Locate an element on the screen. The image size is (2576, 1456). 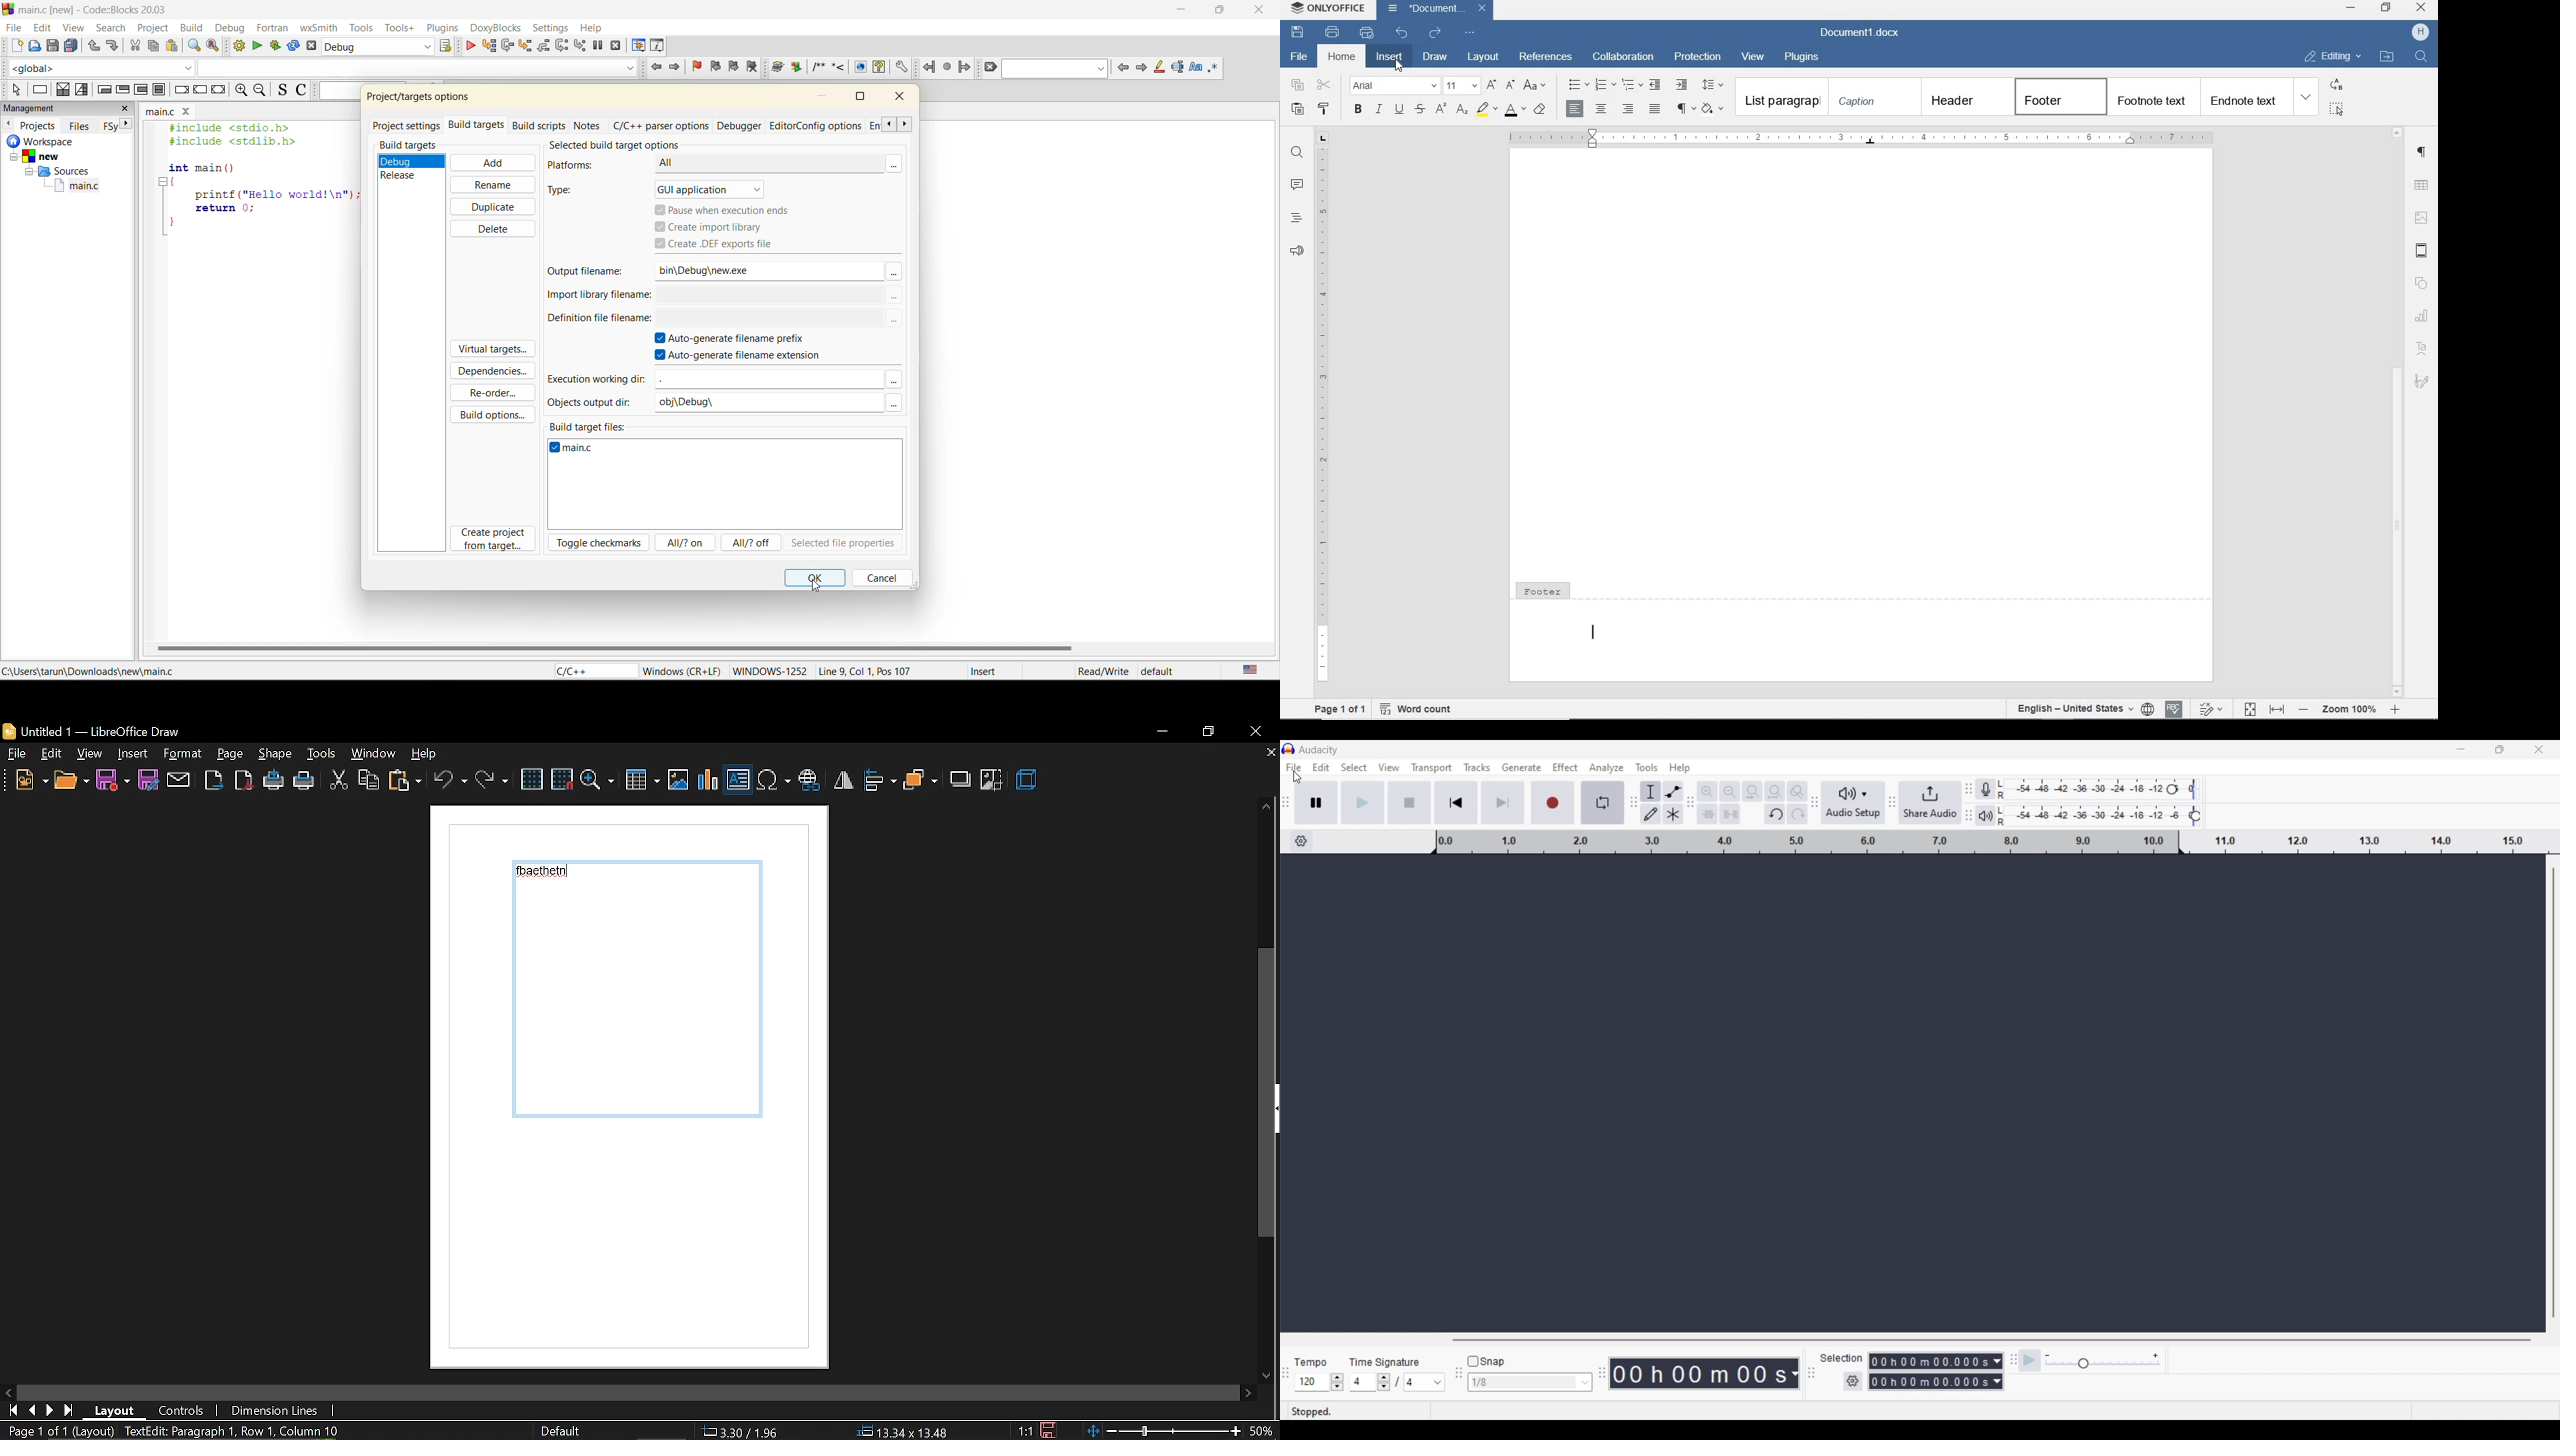
Record/Record new track is located at coordinates (1553, 803).